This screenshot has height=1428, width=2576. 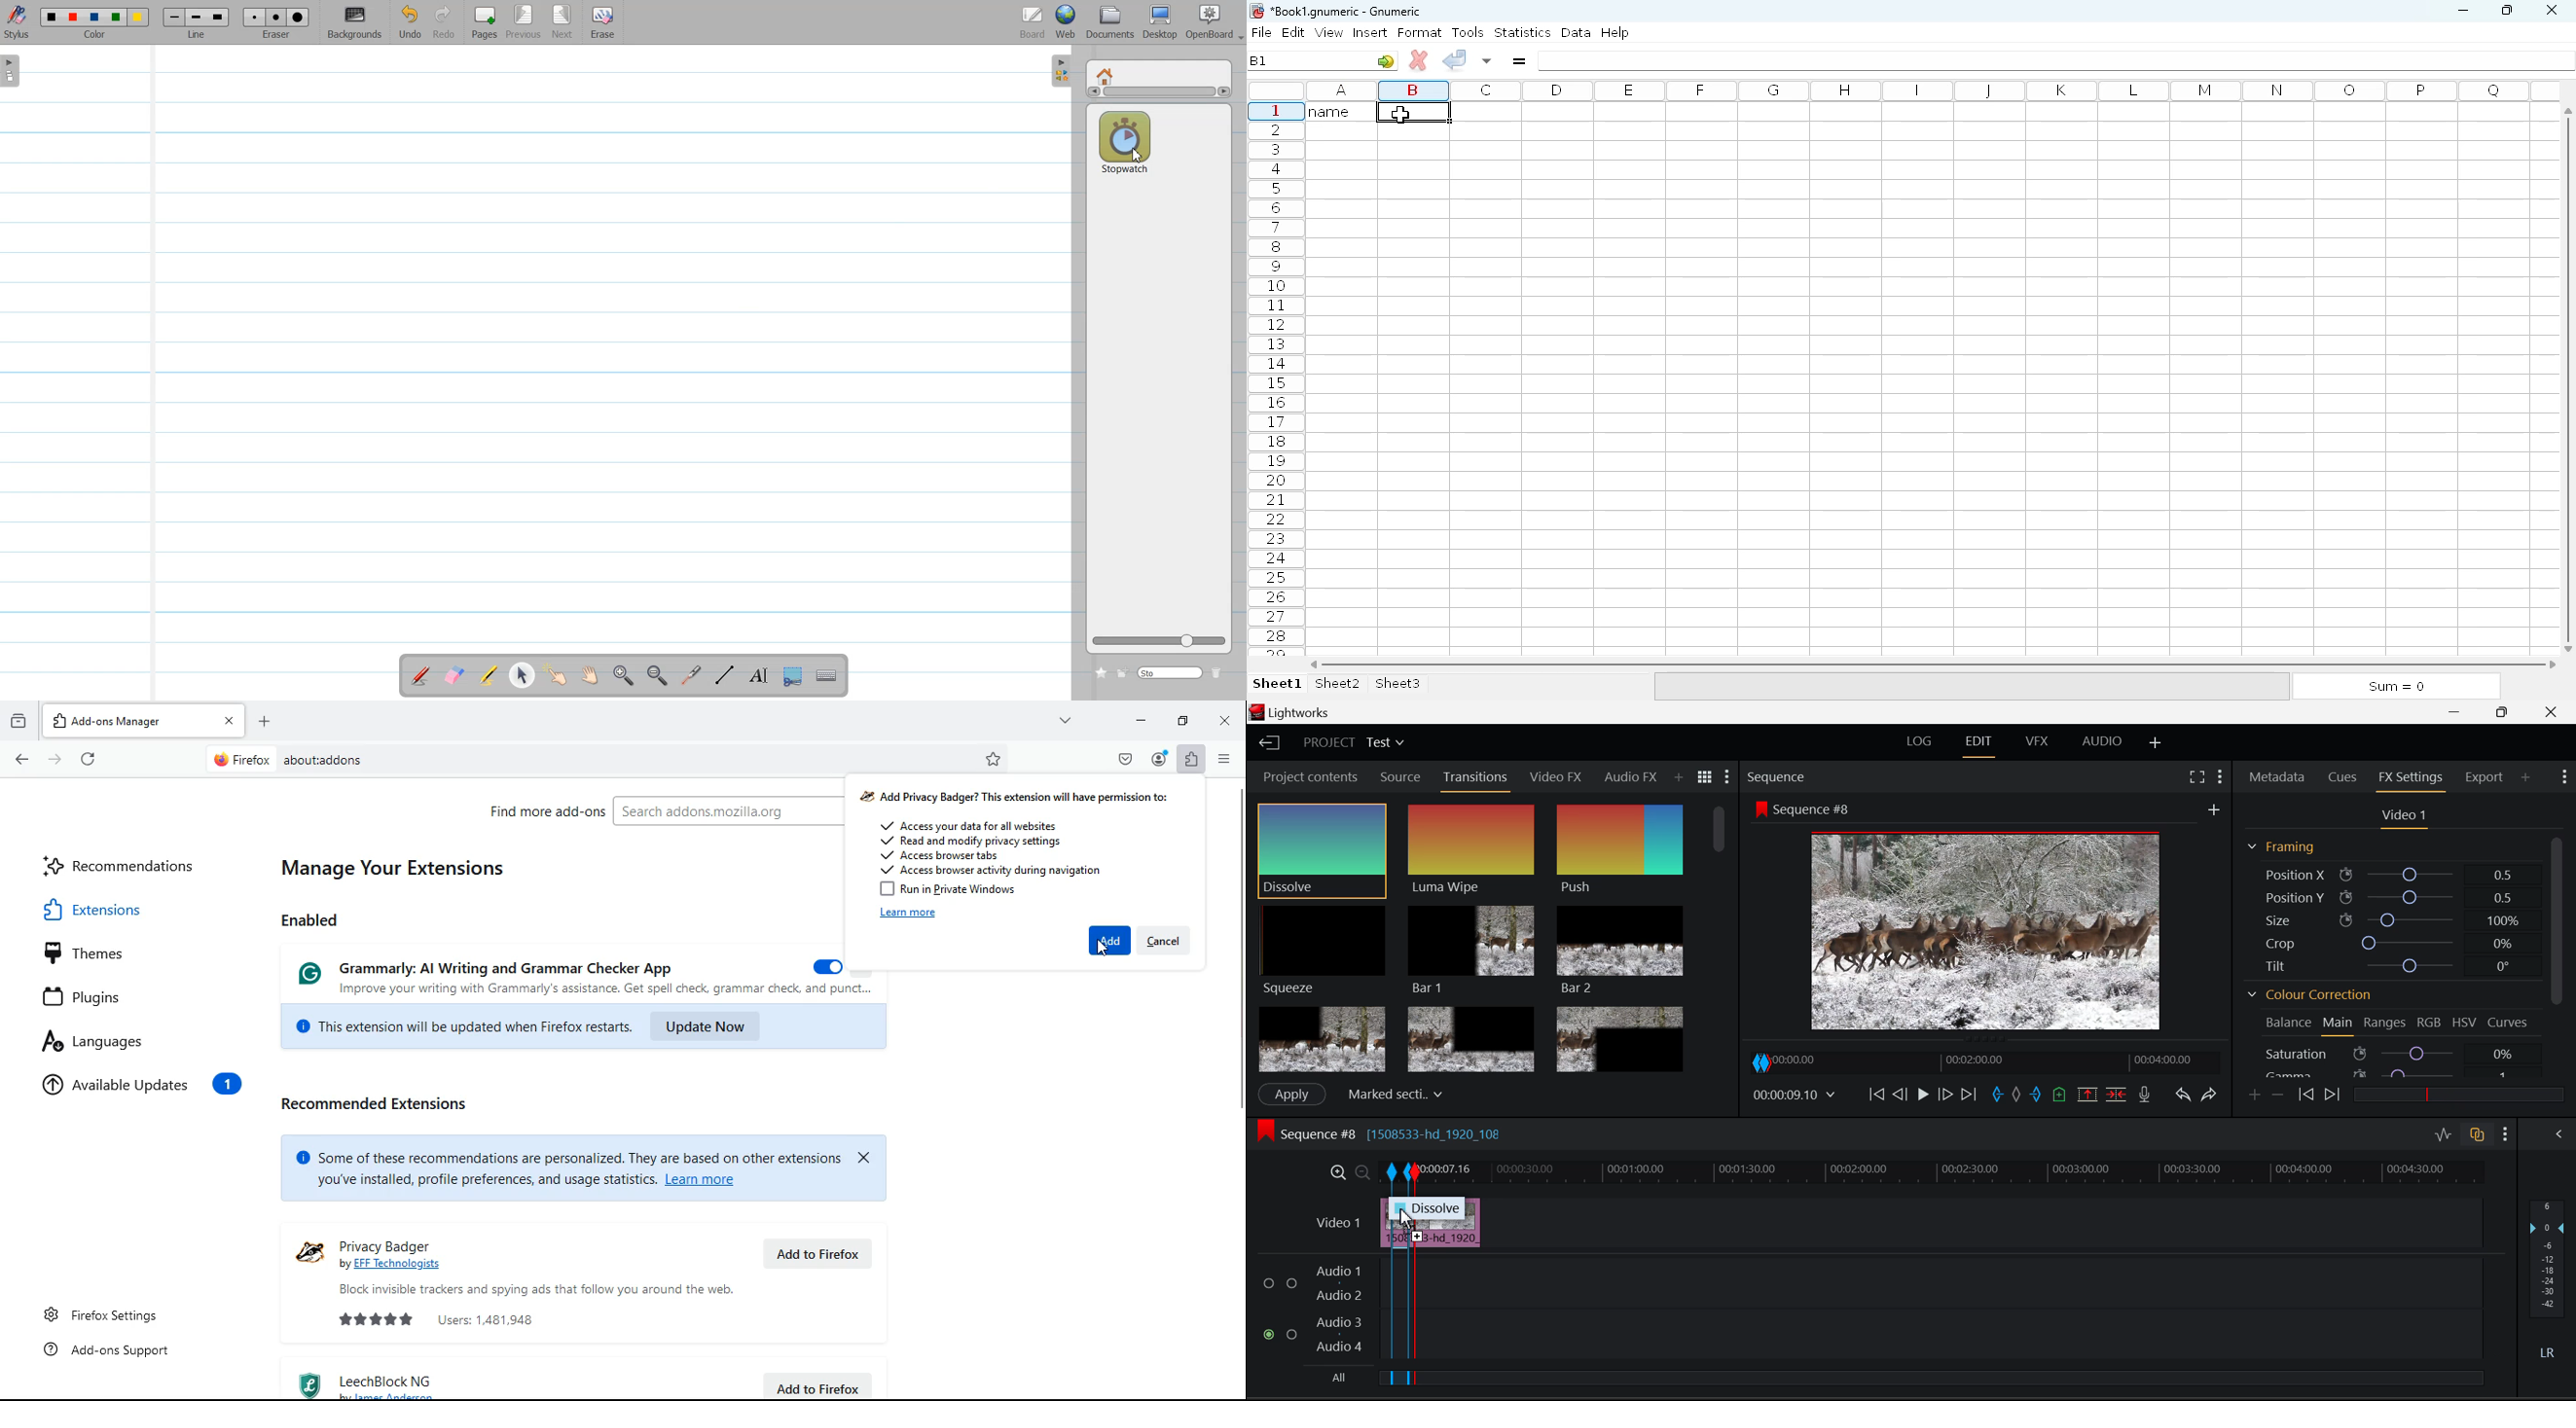 What do you see at coordinates (1419, 60) in the screenshot?
I see `cancel change` at bounding box center [1419, 60].